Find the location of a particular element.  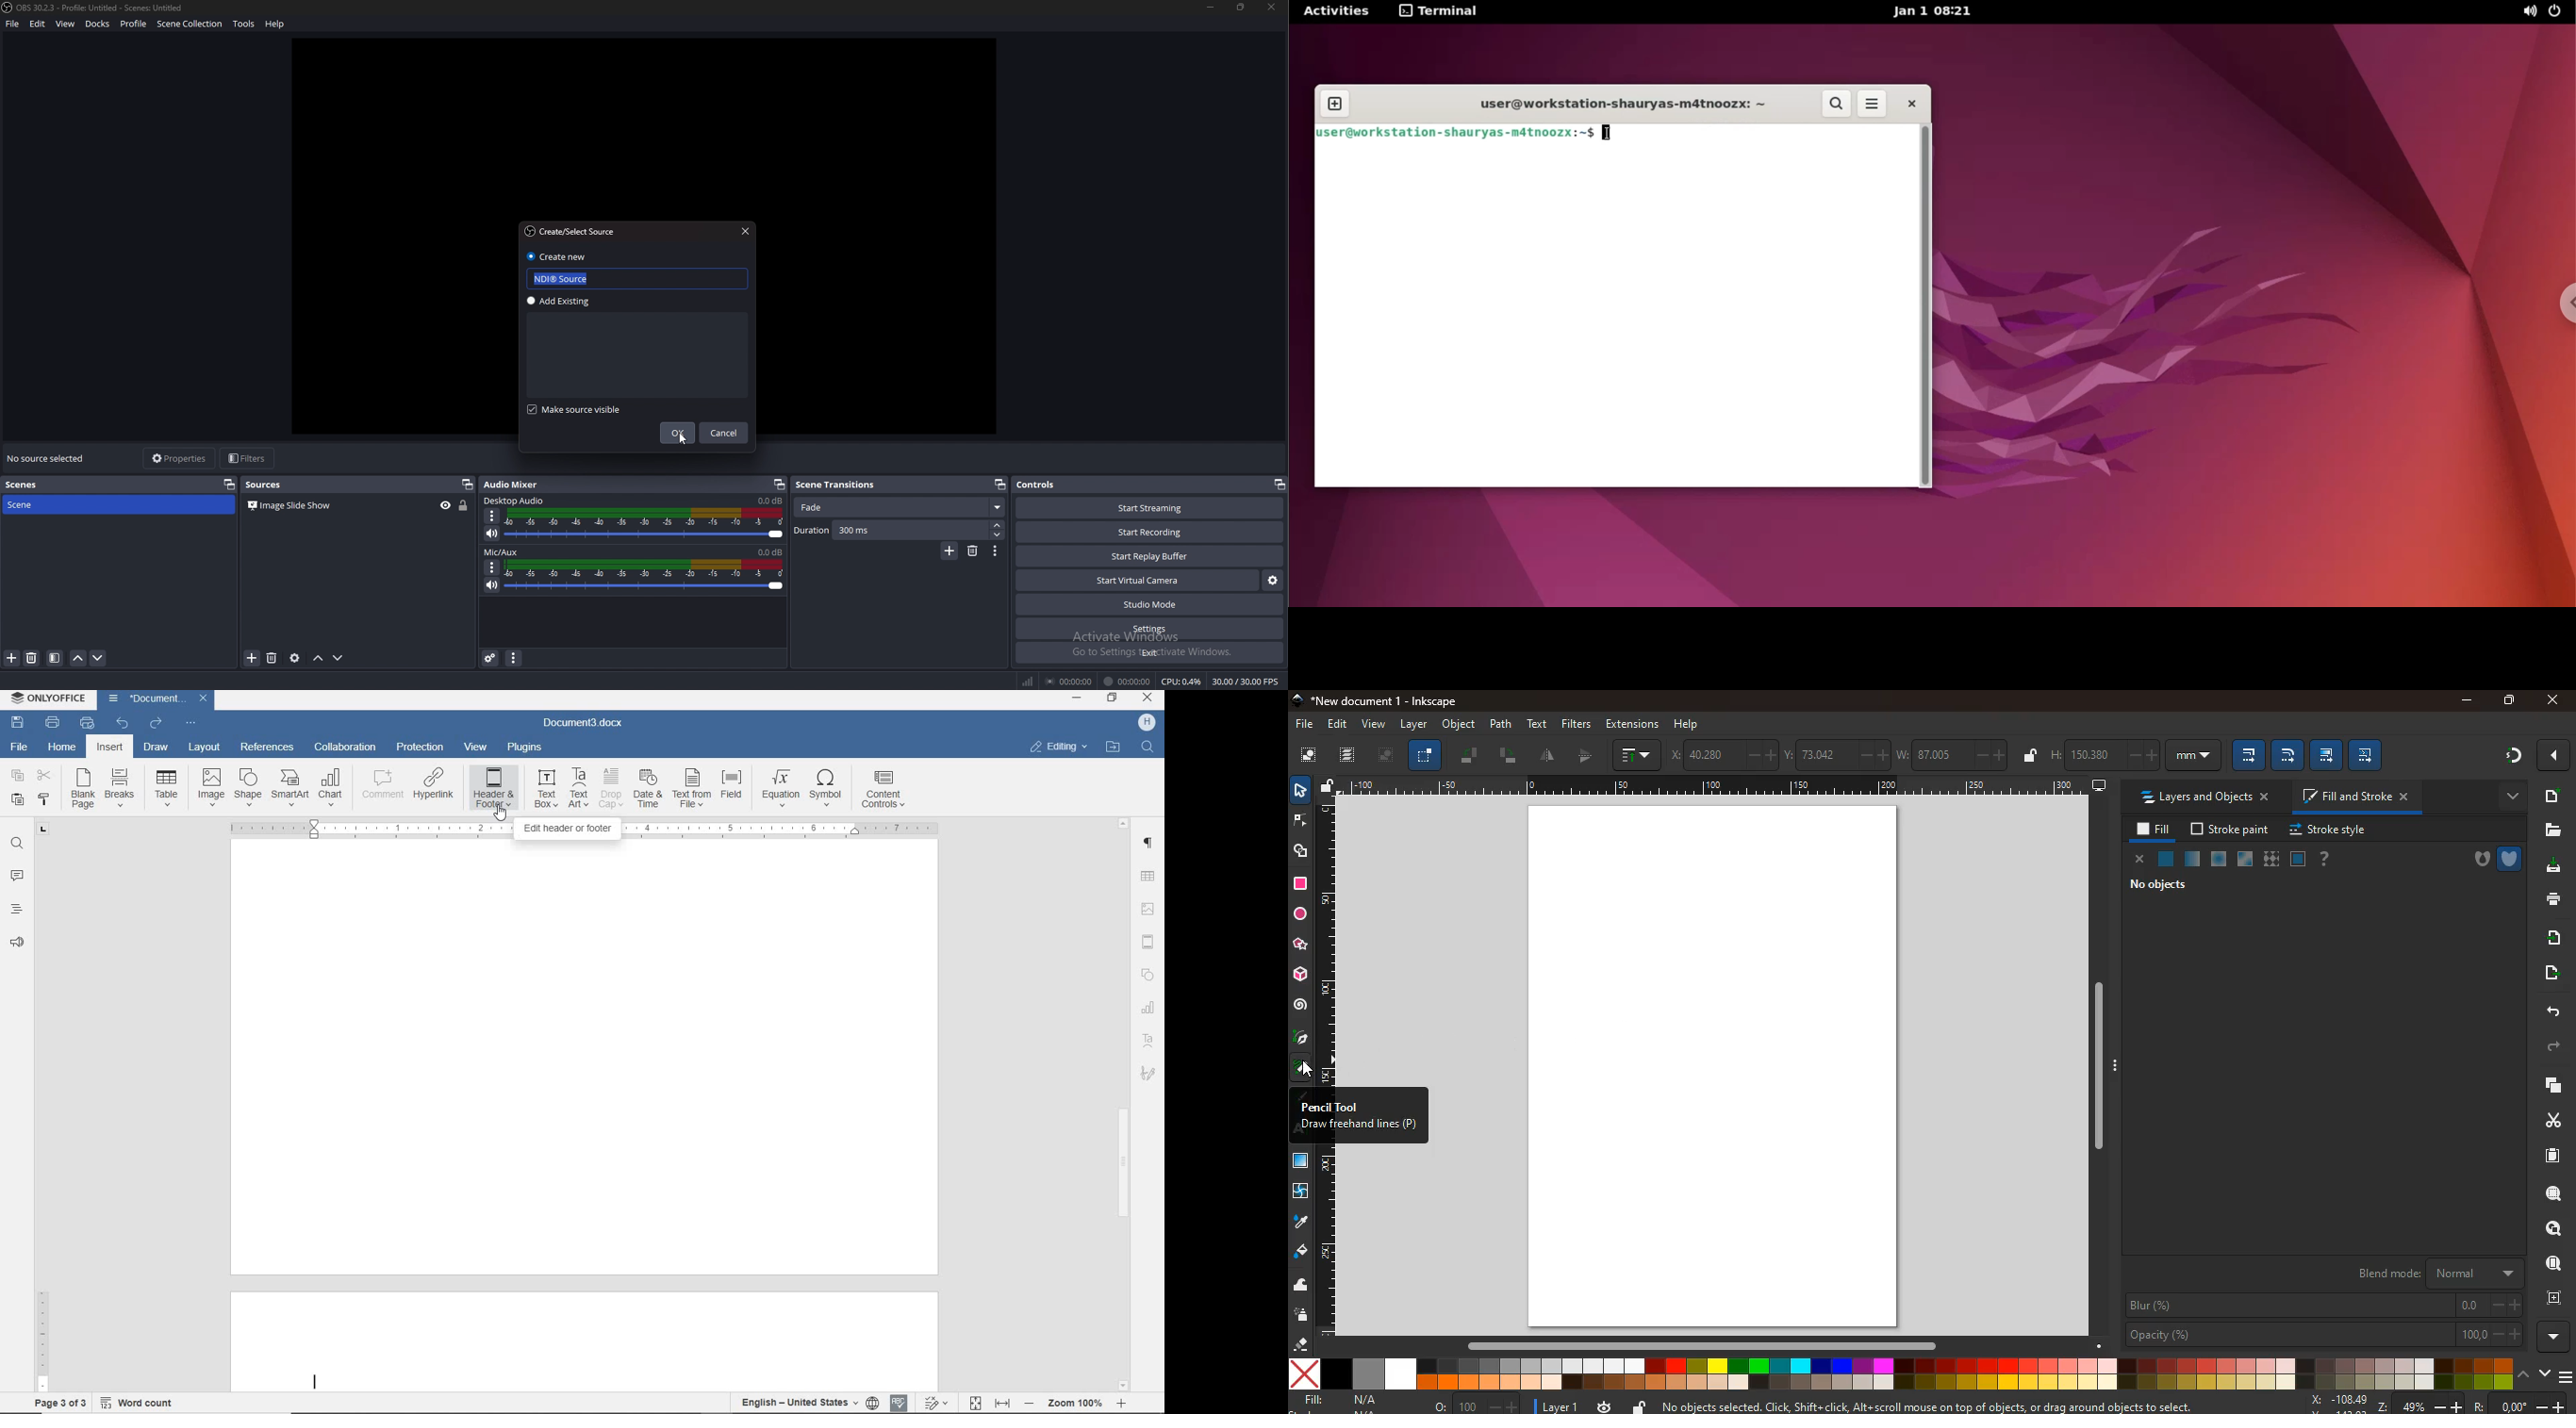

menu is located at coordinates (2568, 1374).